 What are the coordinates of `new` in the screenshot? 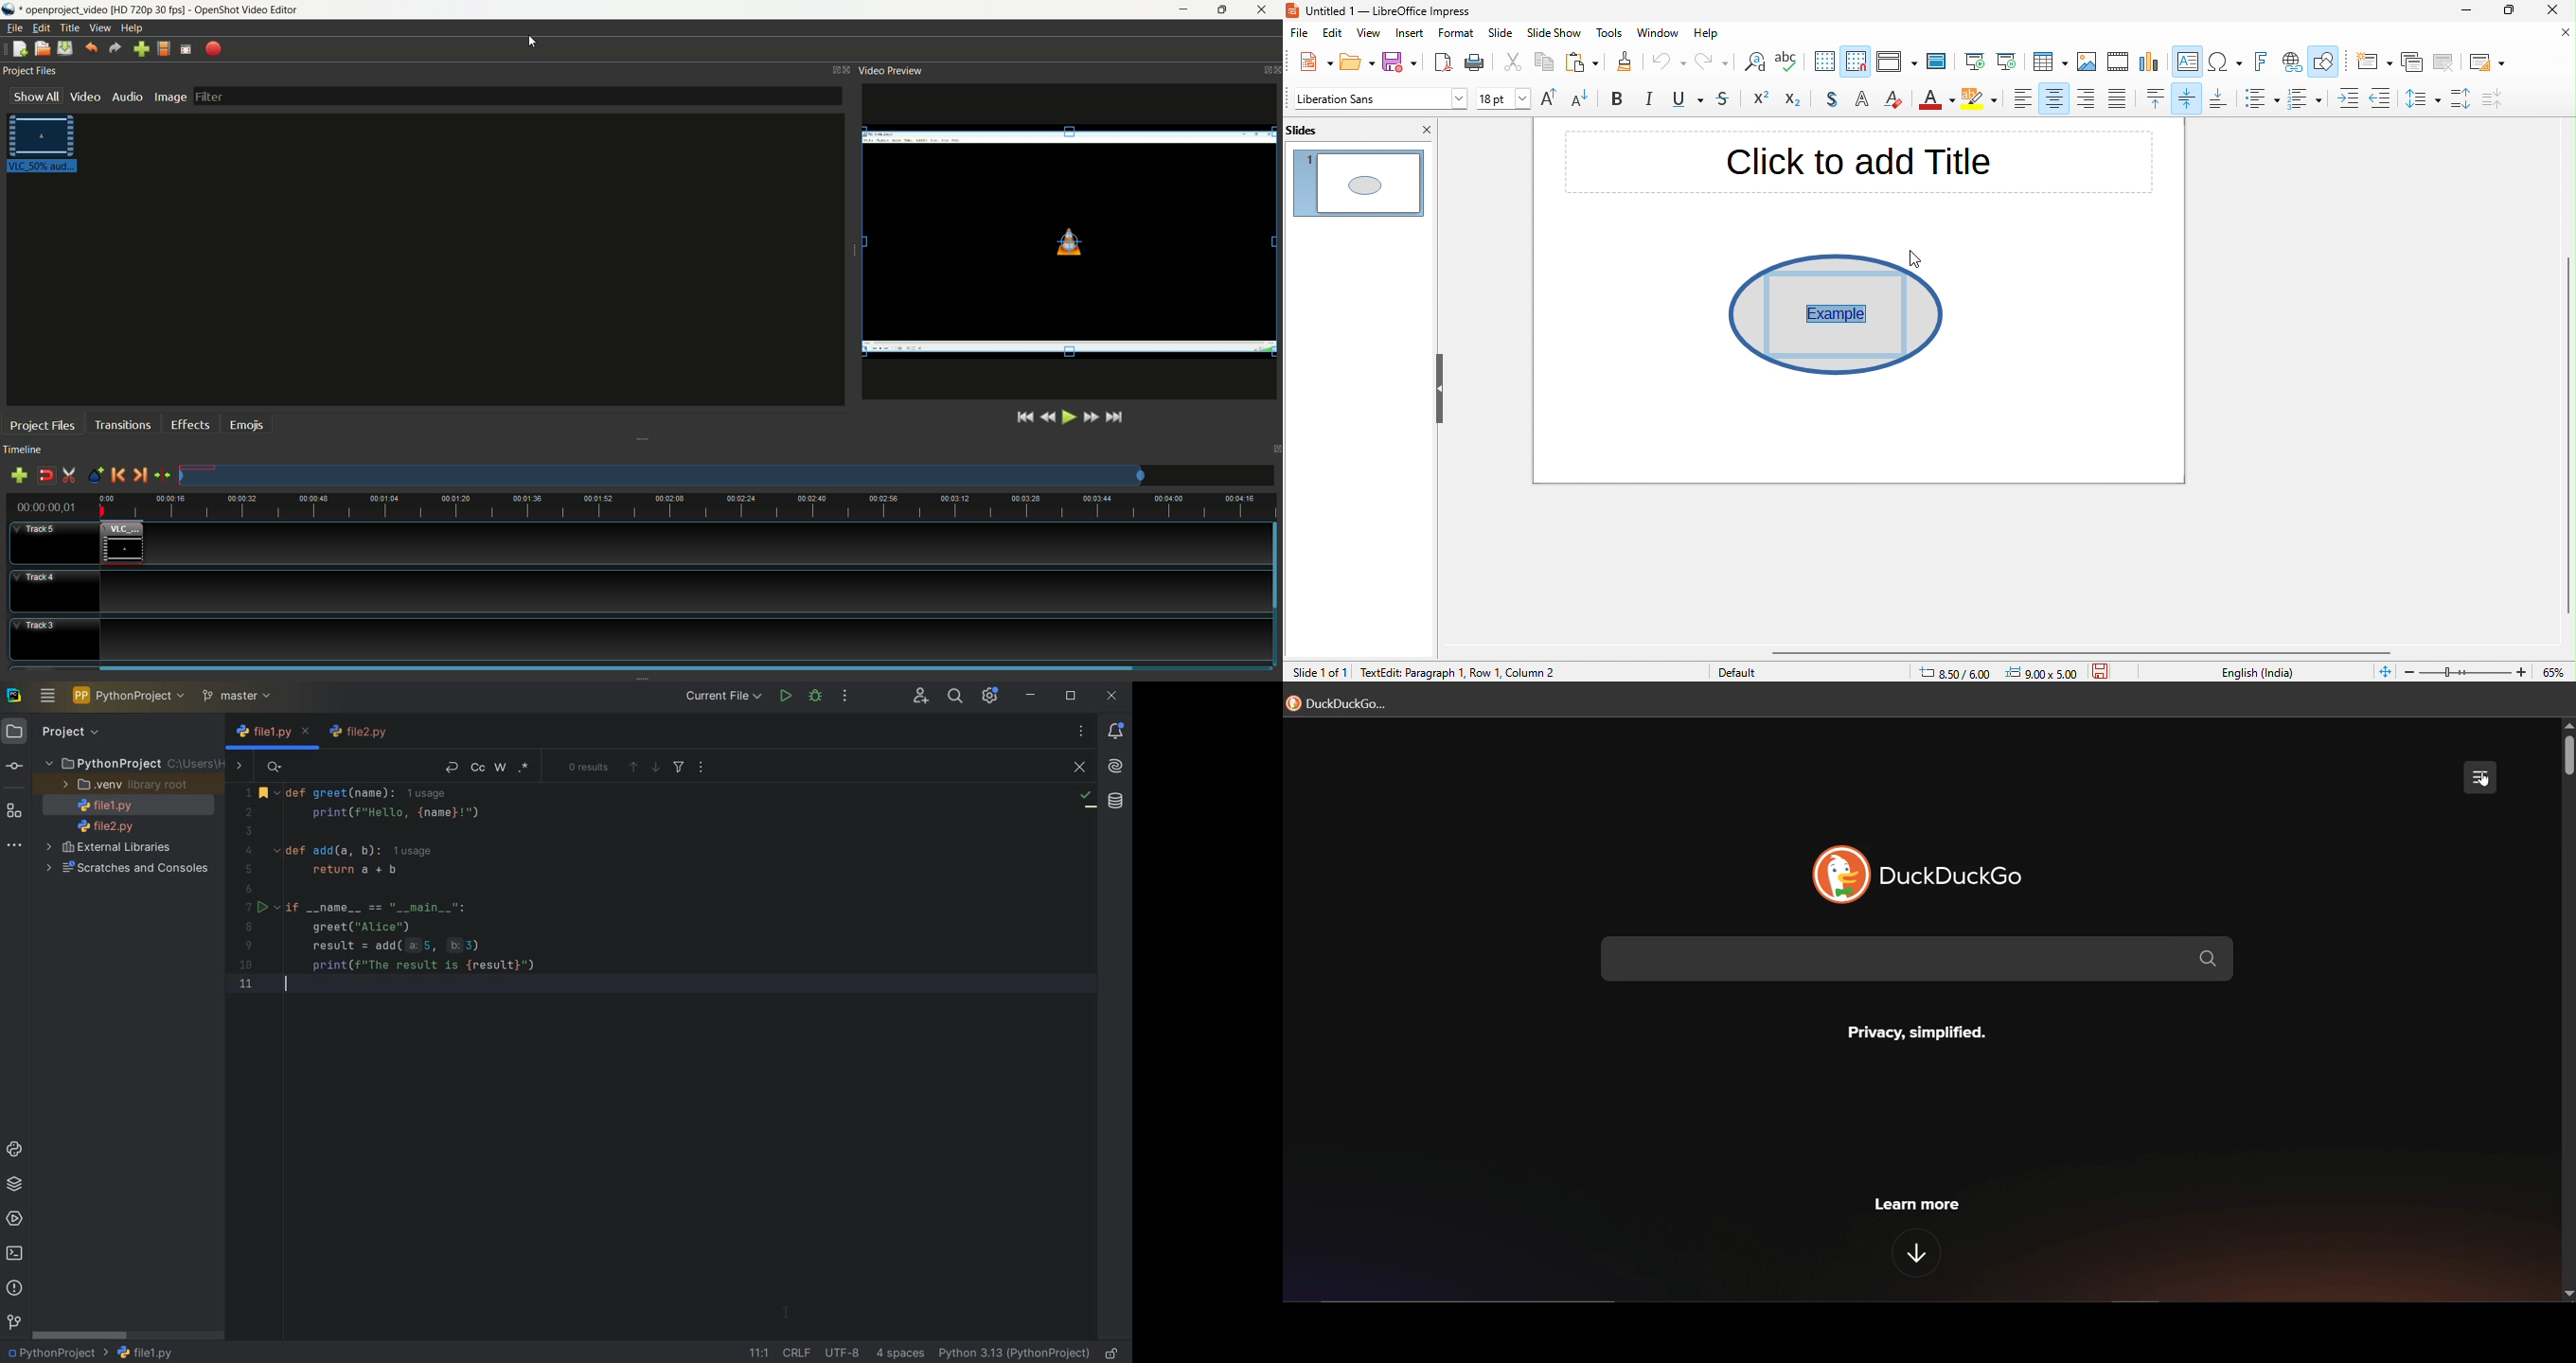 It's located at (1309, 62).